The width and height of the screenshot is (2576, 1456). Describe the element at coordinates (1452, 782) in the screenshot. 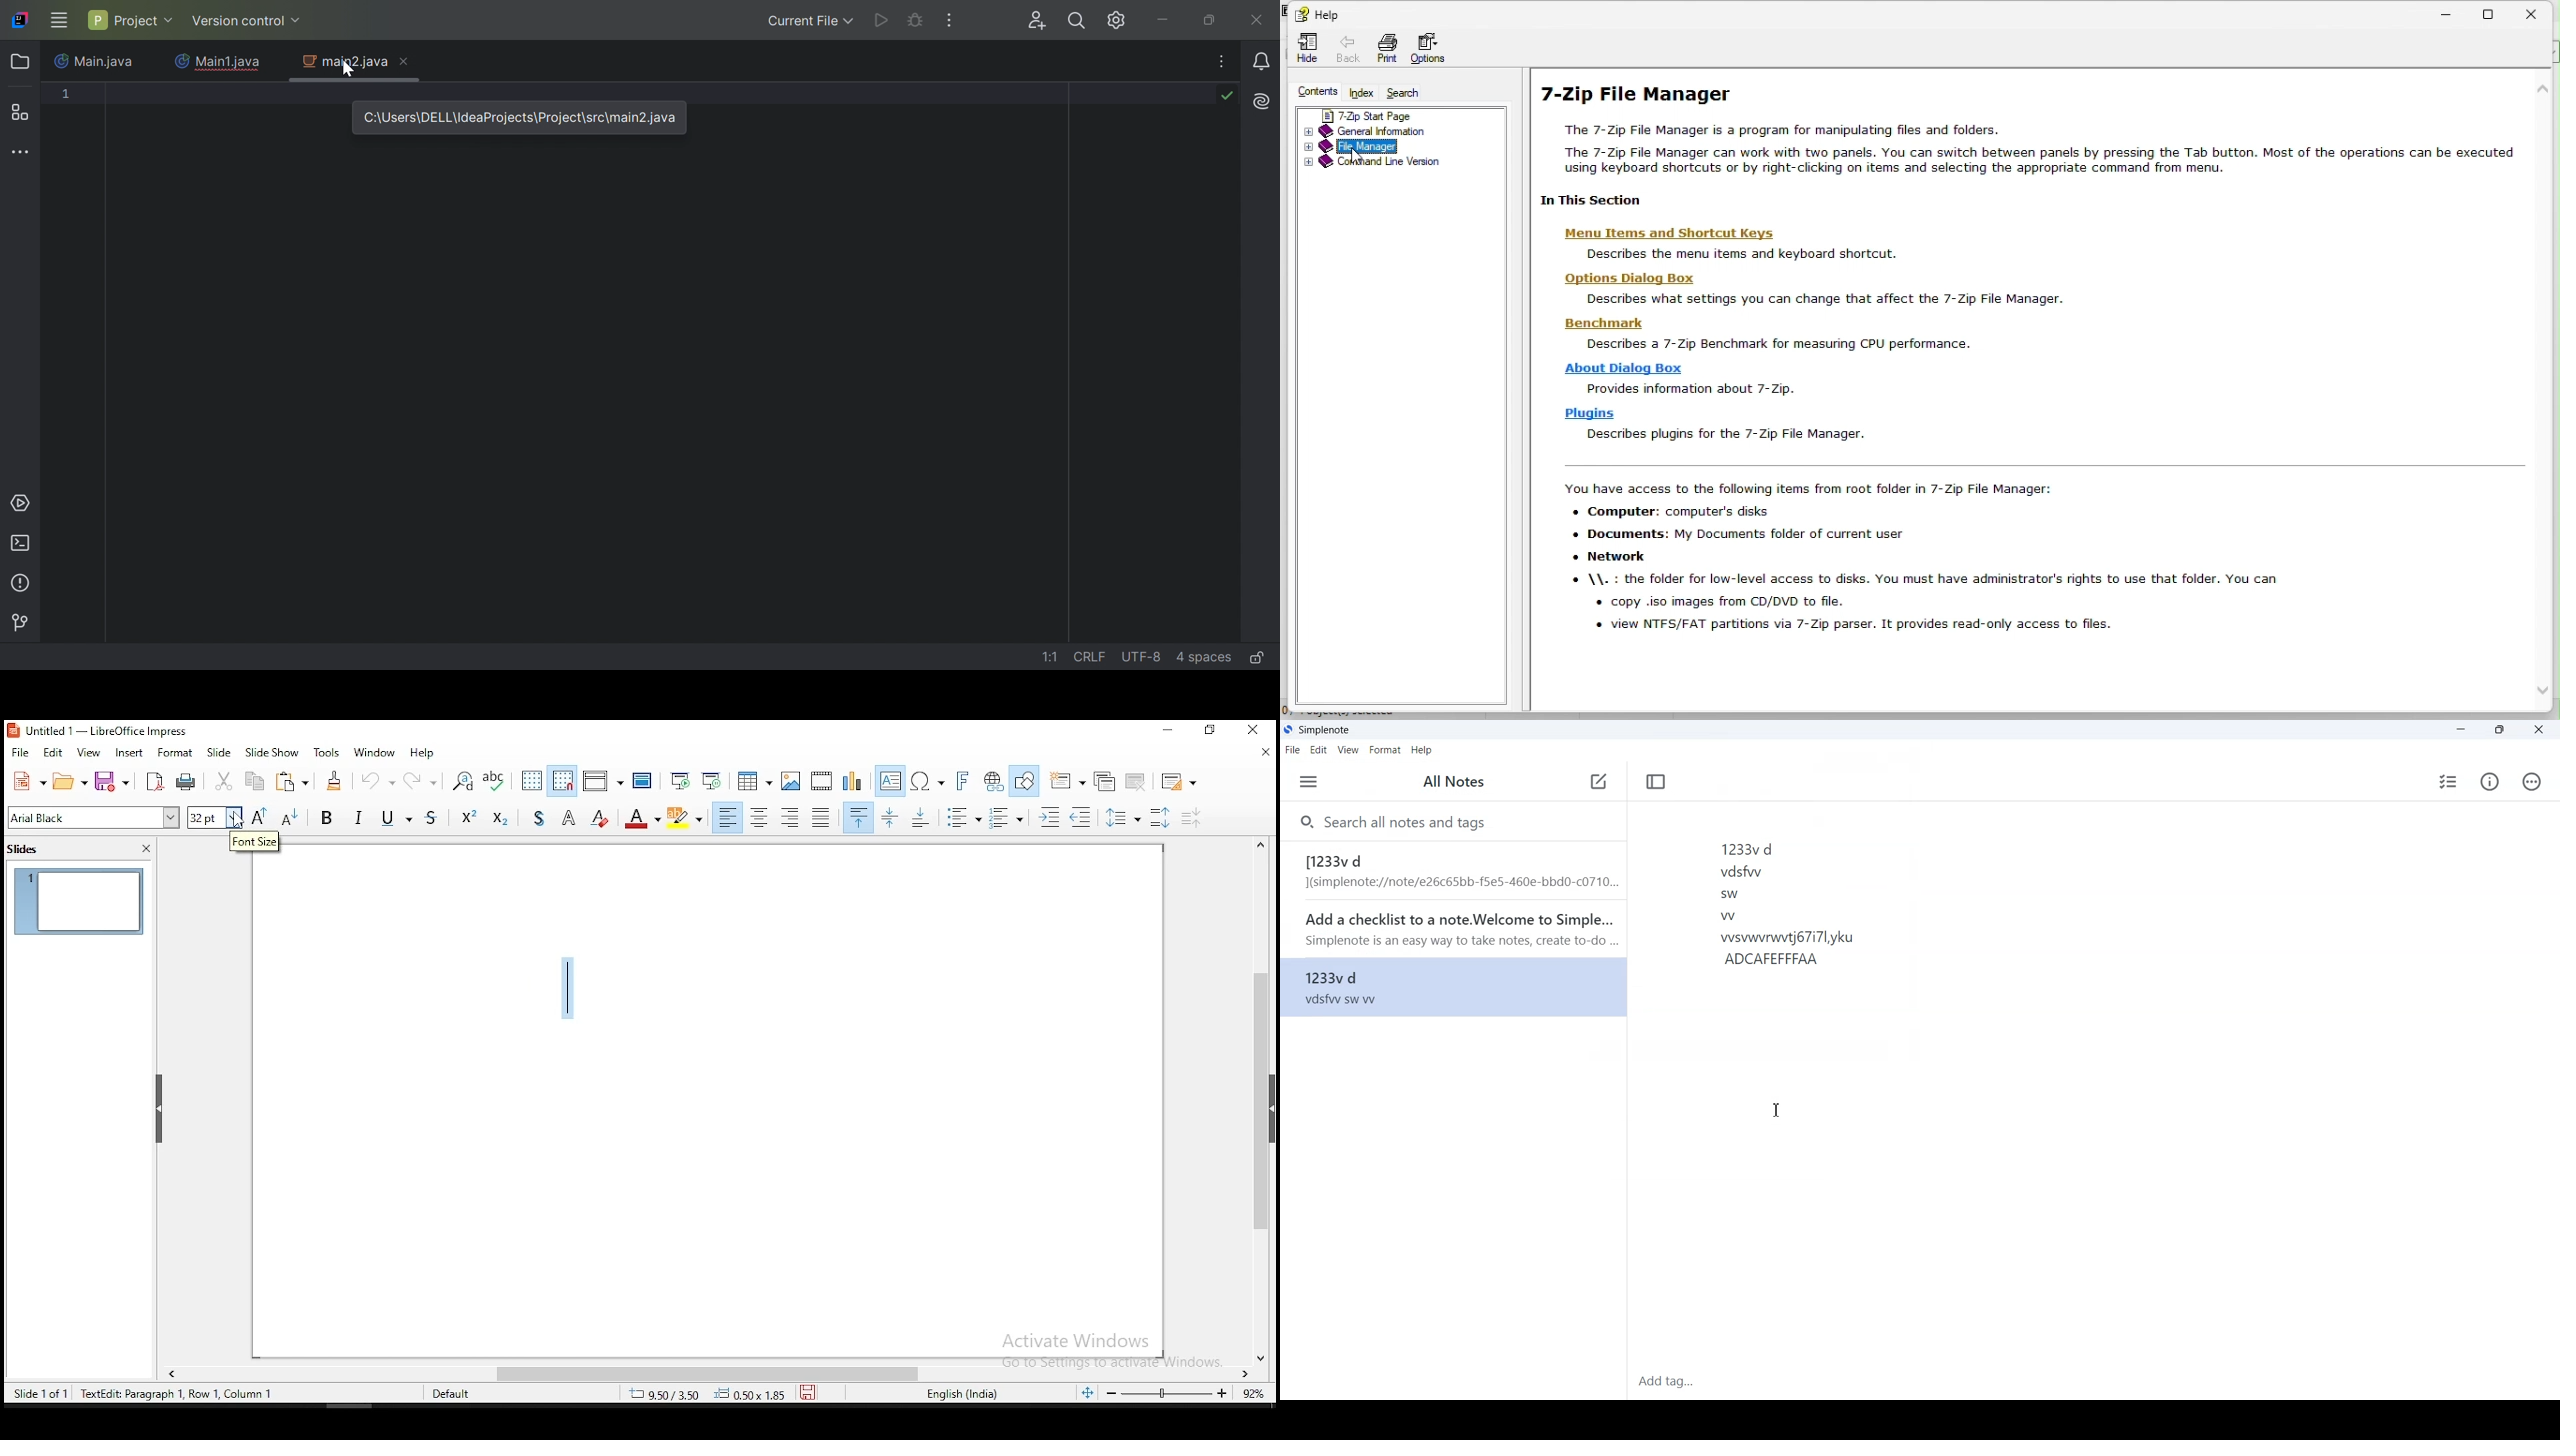

I see `All Notes` at that location.